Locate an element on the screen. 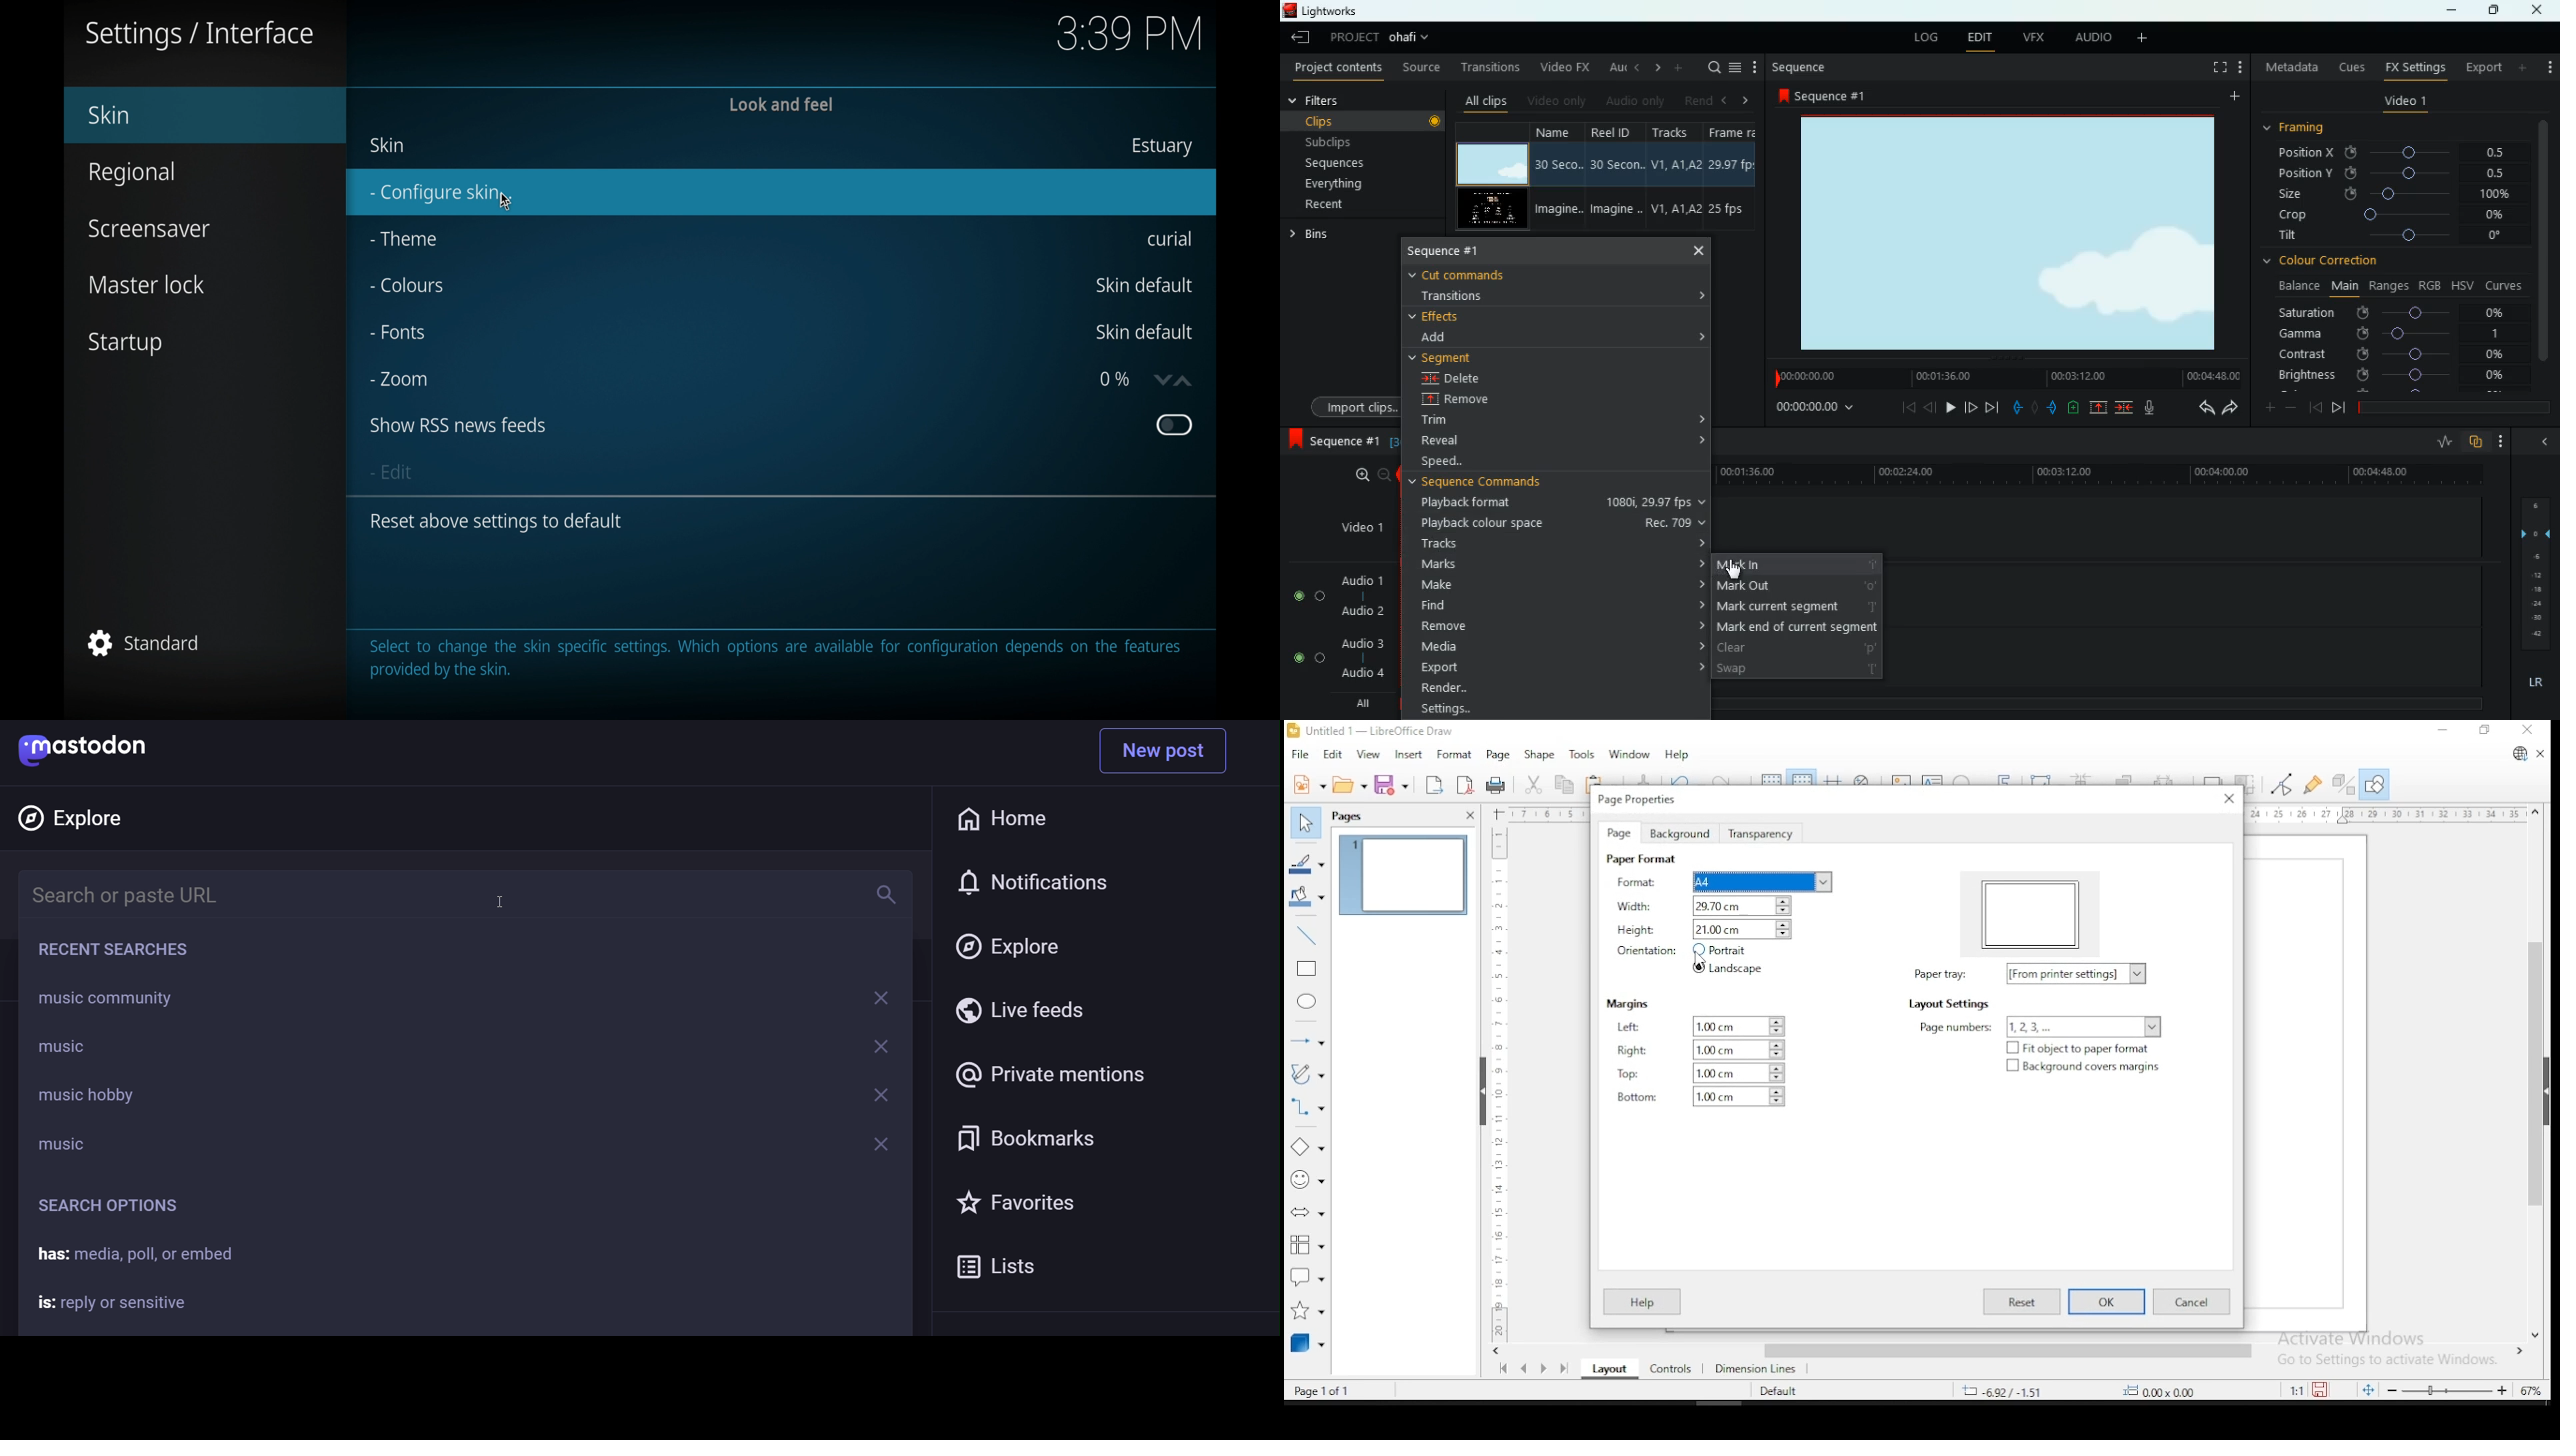 This screenshot has width=2576, height=1456. audio 4 is located at coordinates (1359, 672).